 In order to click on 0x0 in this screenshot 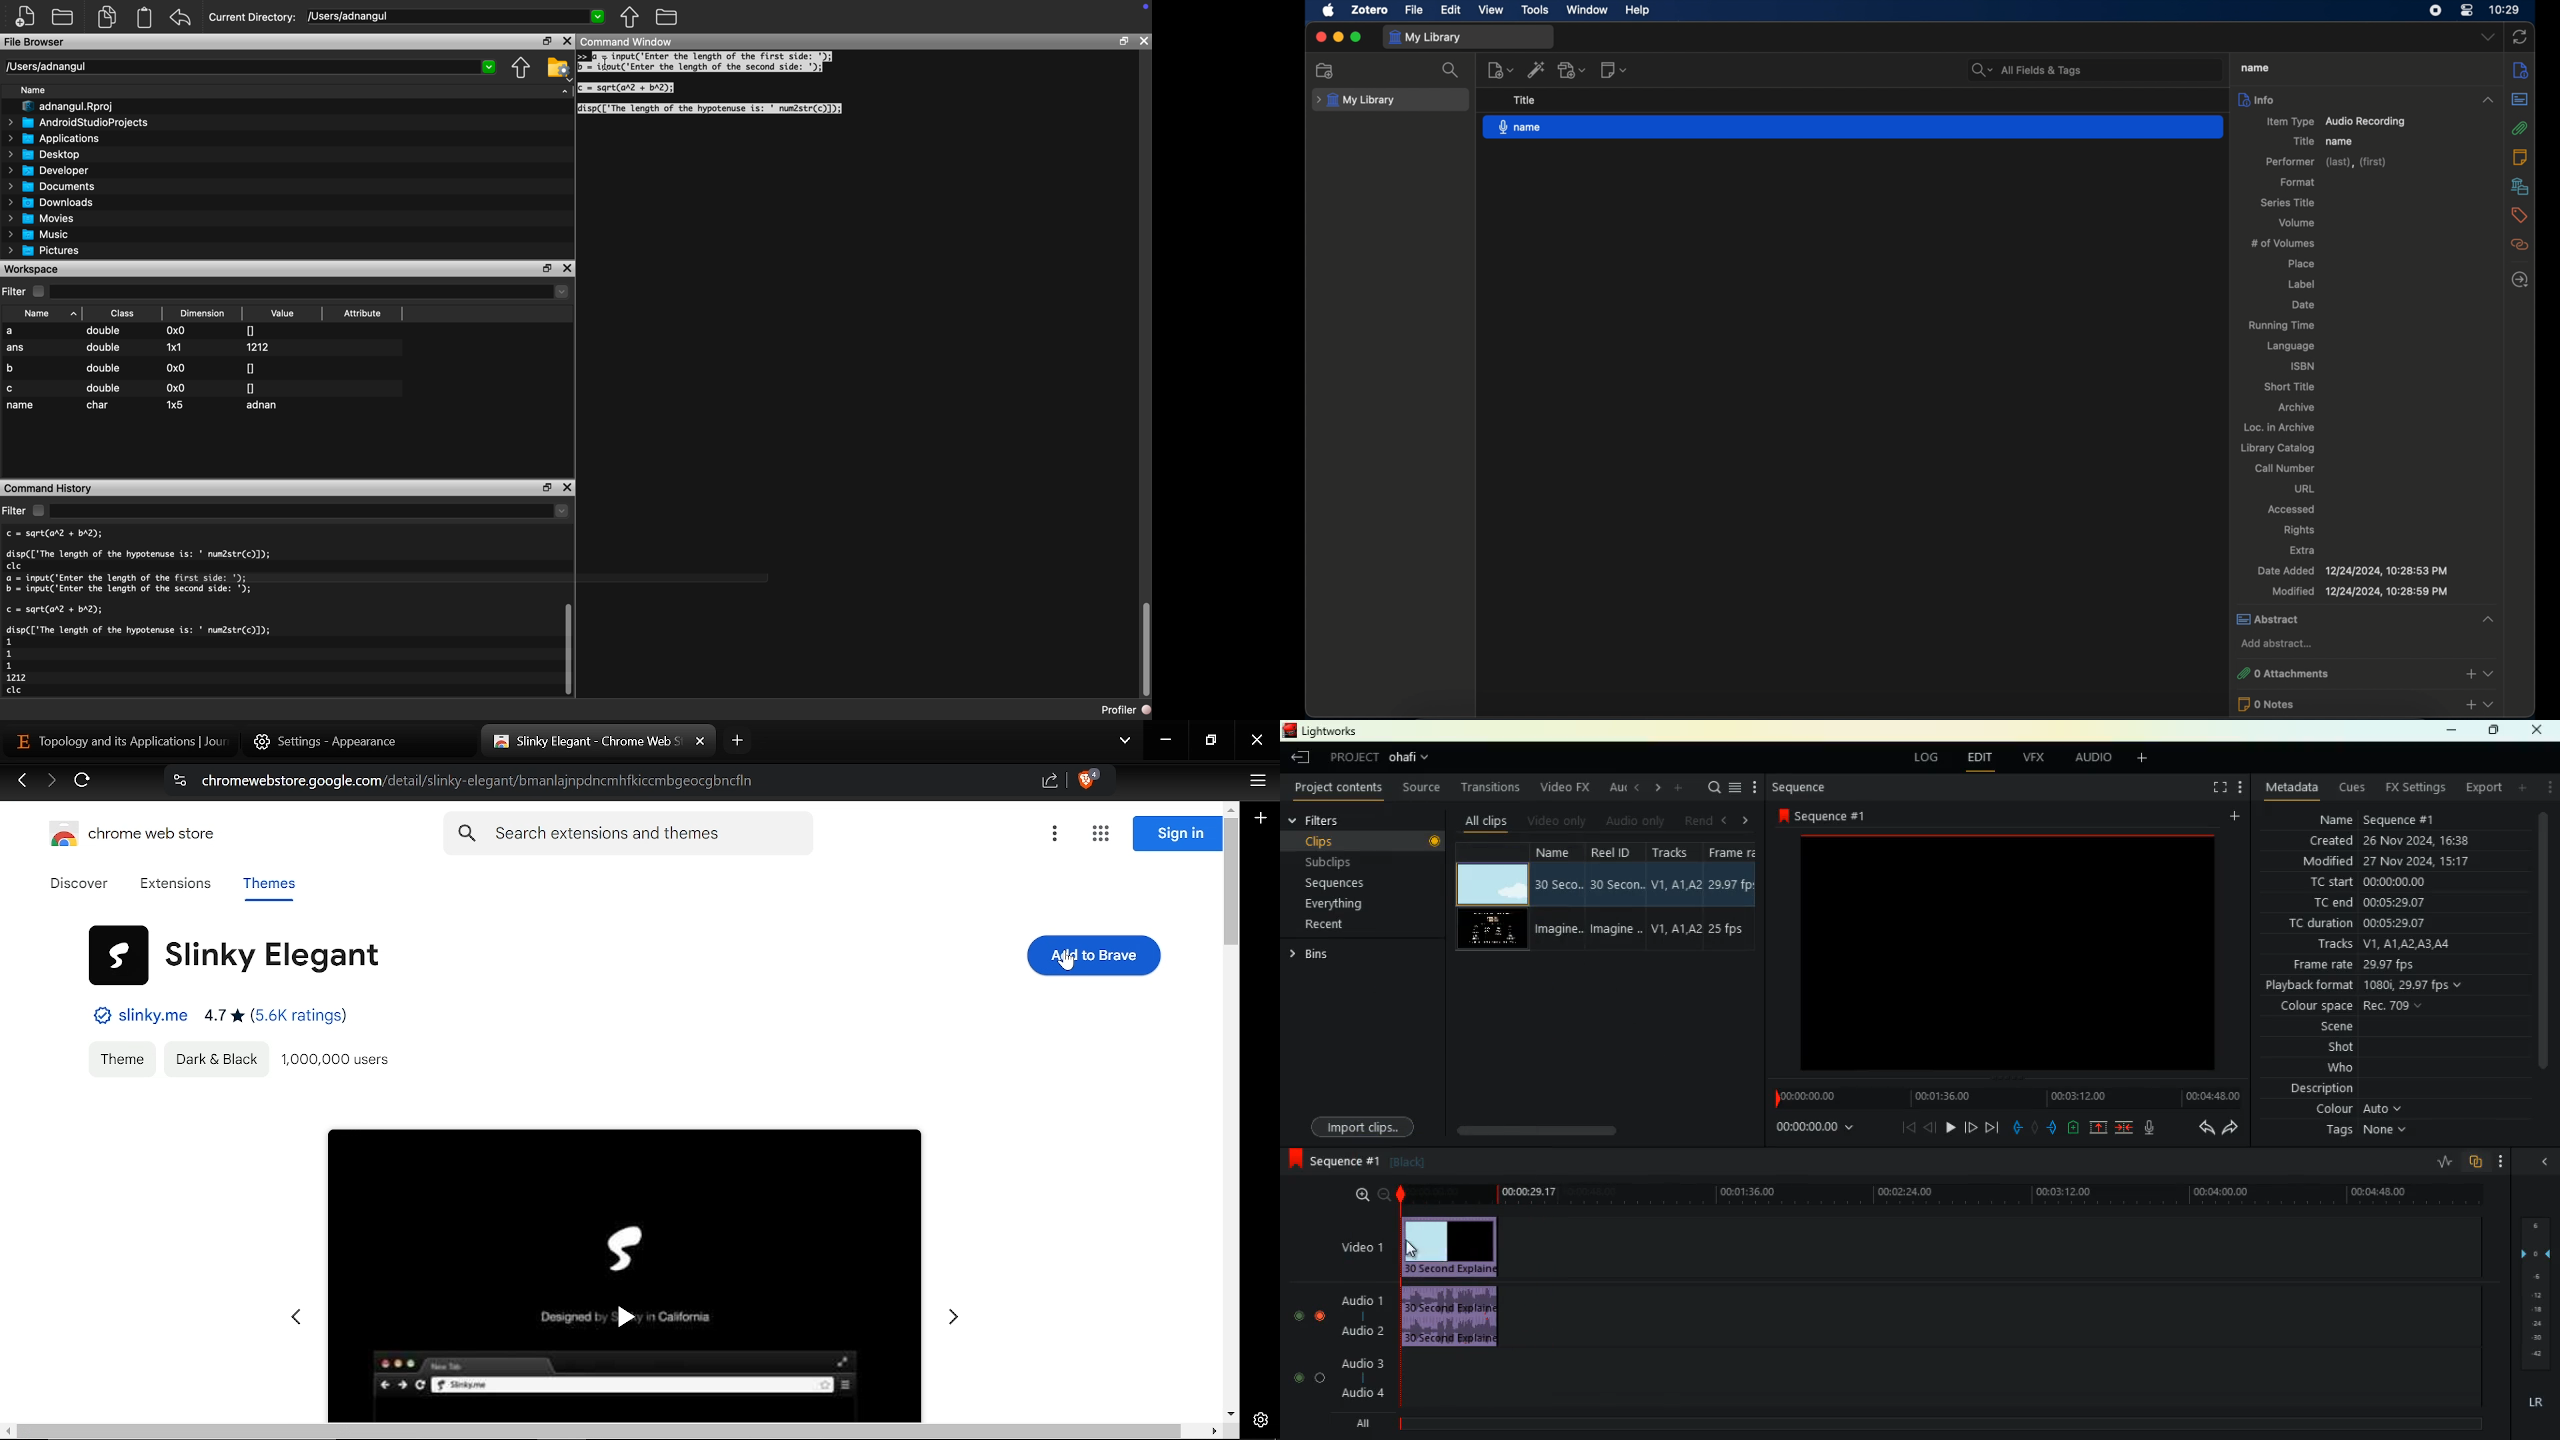, I will do `click(174, 388)`.